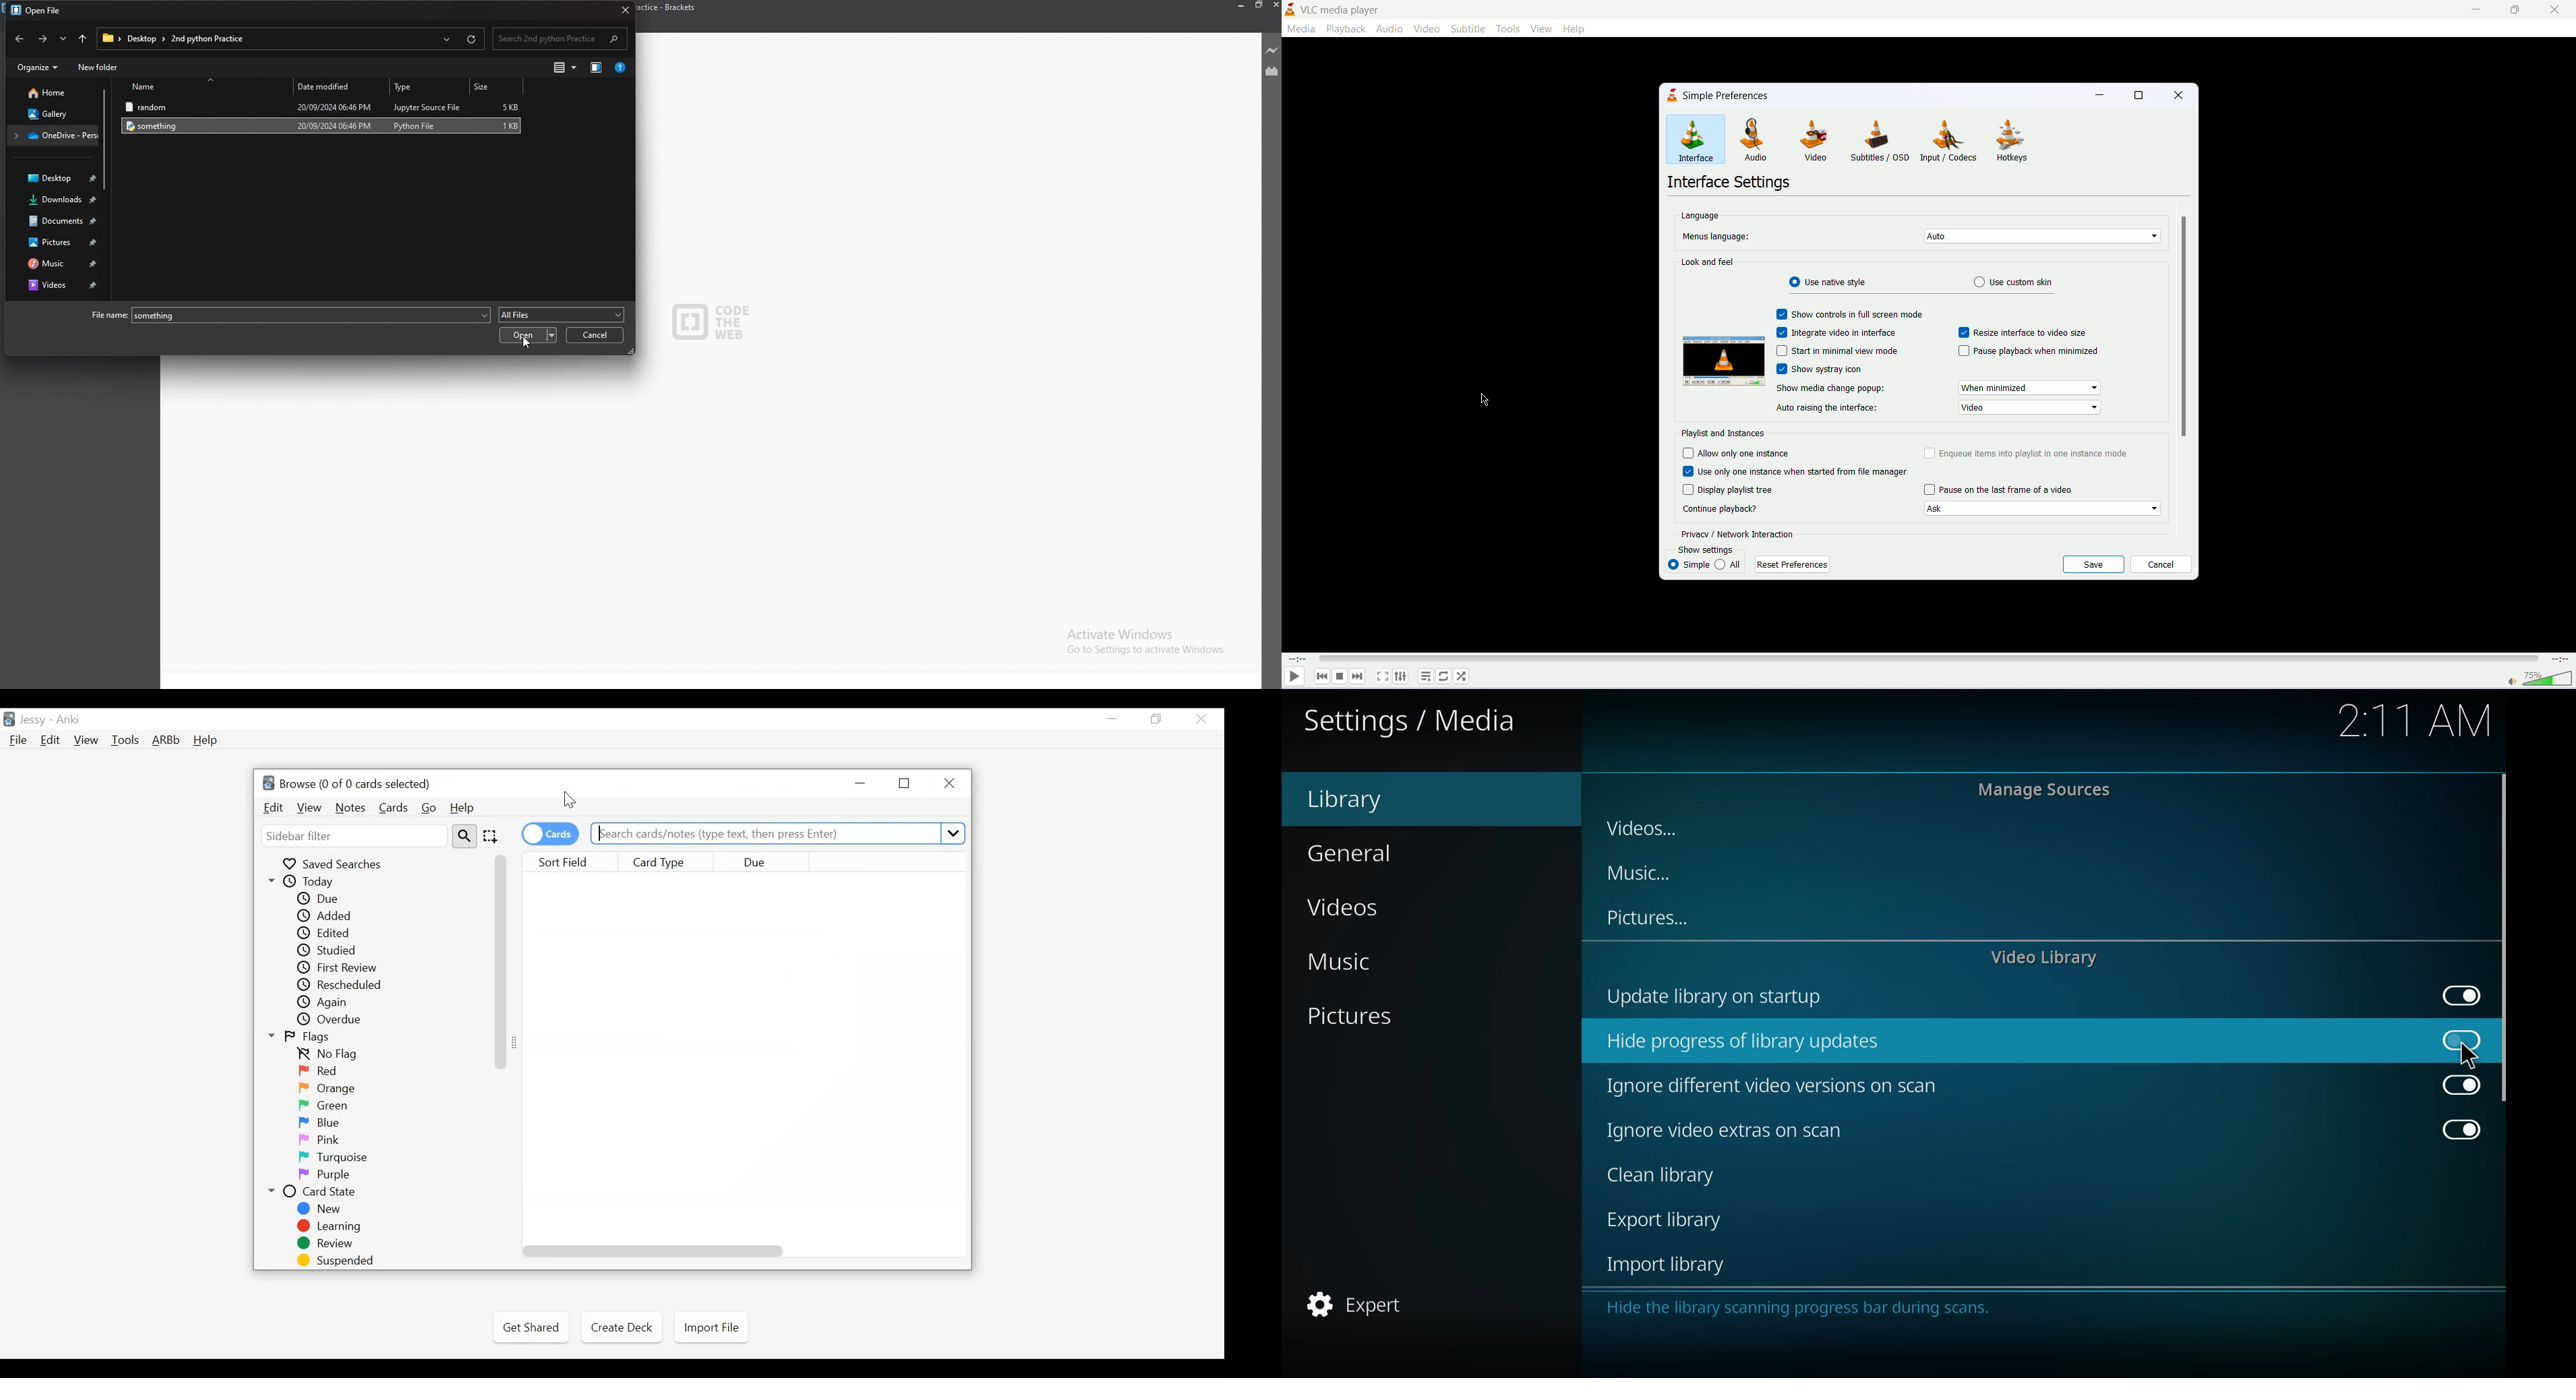 The image size is (2576, 1400). What do you see at coordinates (322, 1210) in the screenshot?
I see `New` at bounding box center [322, 1210].